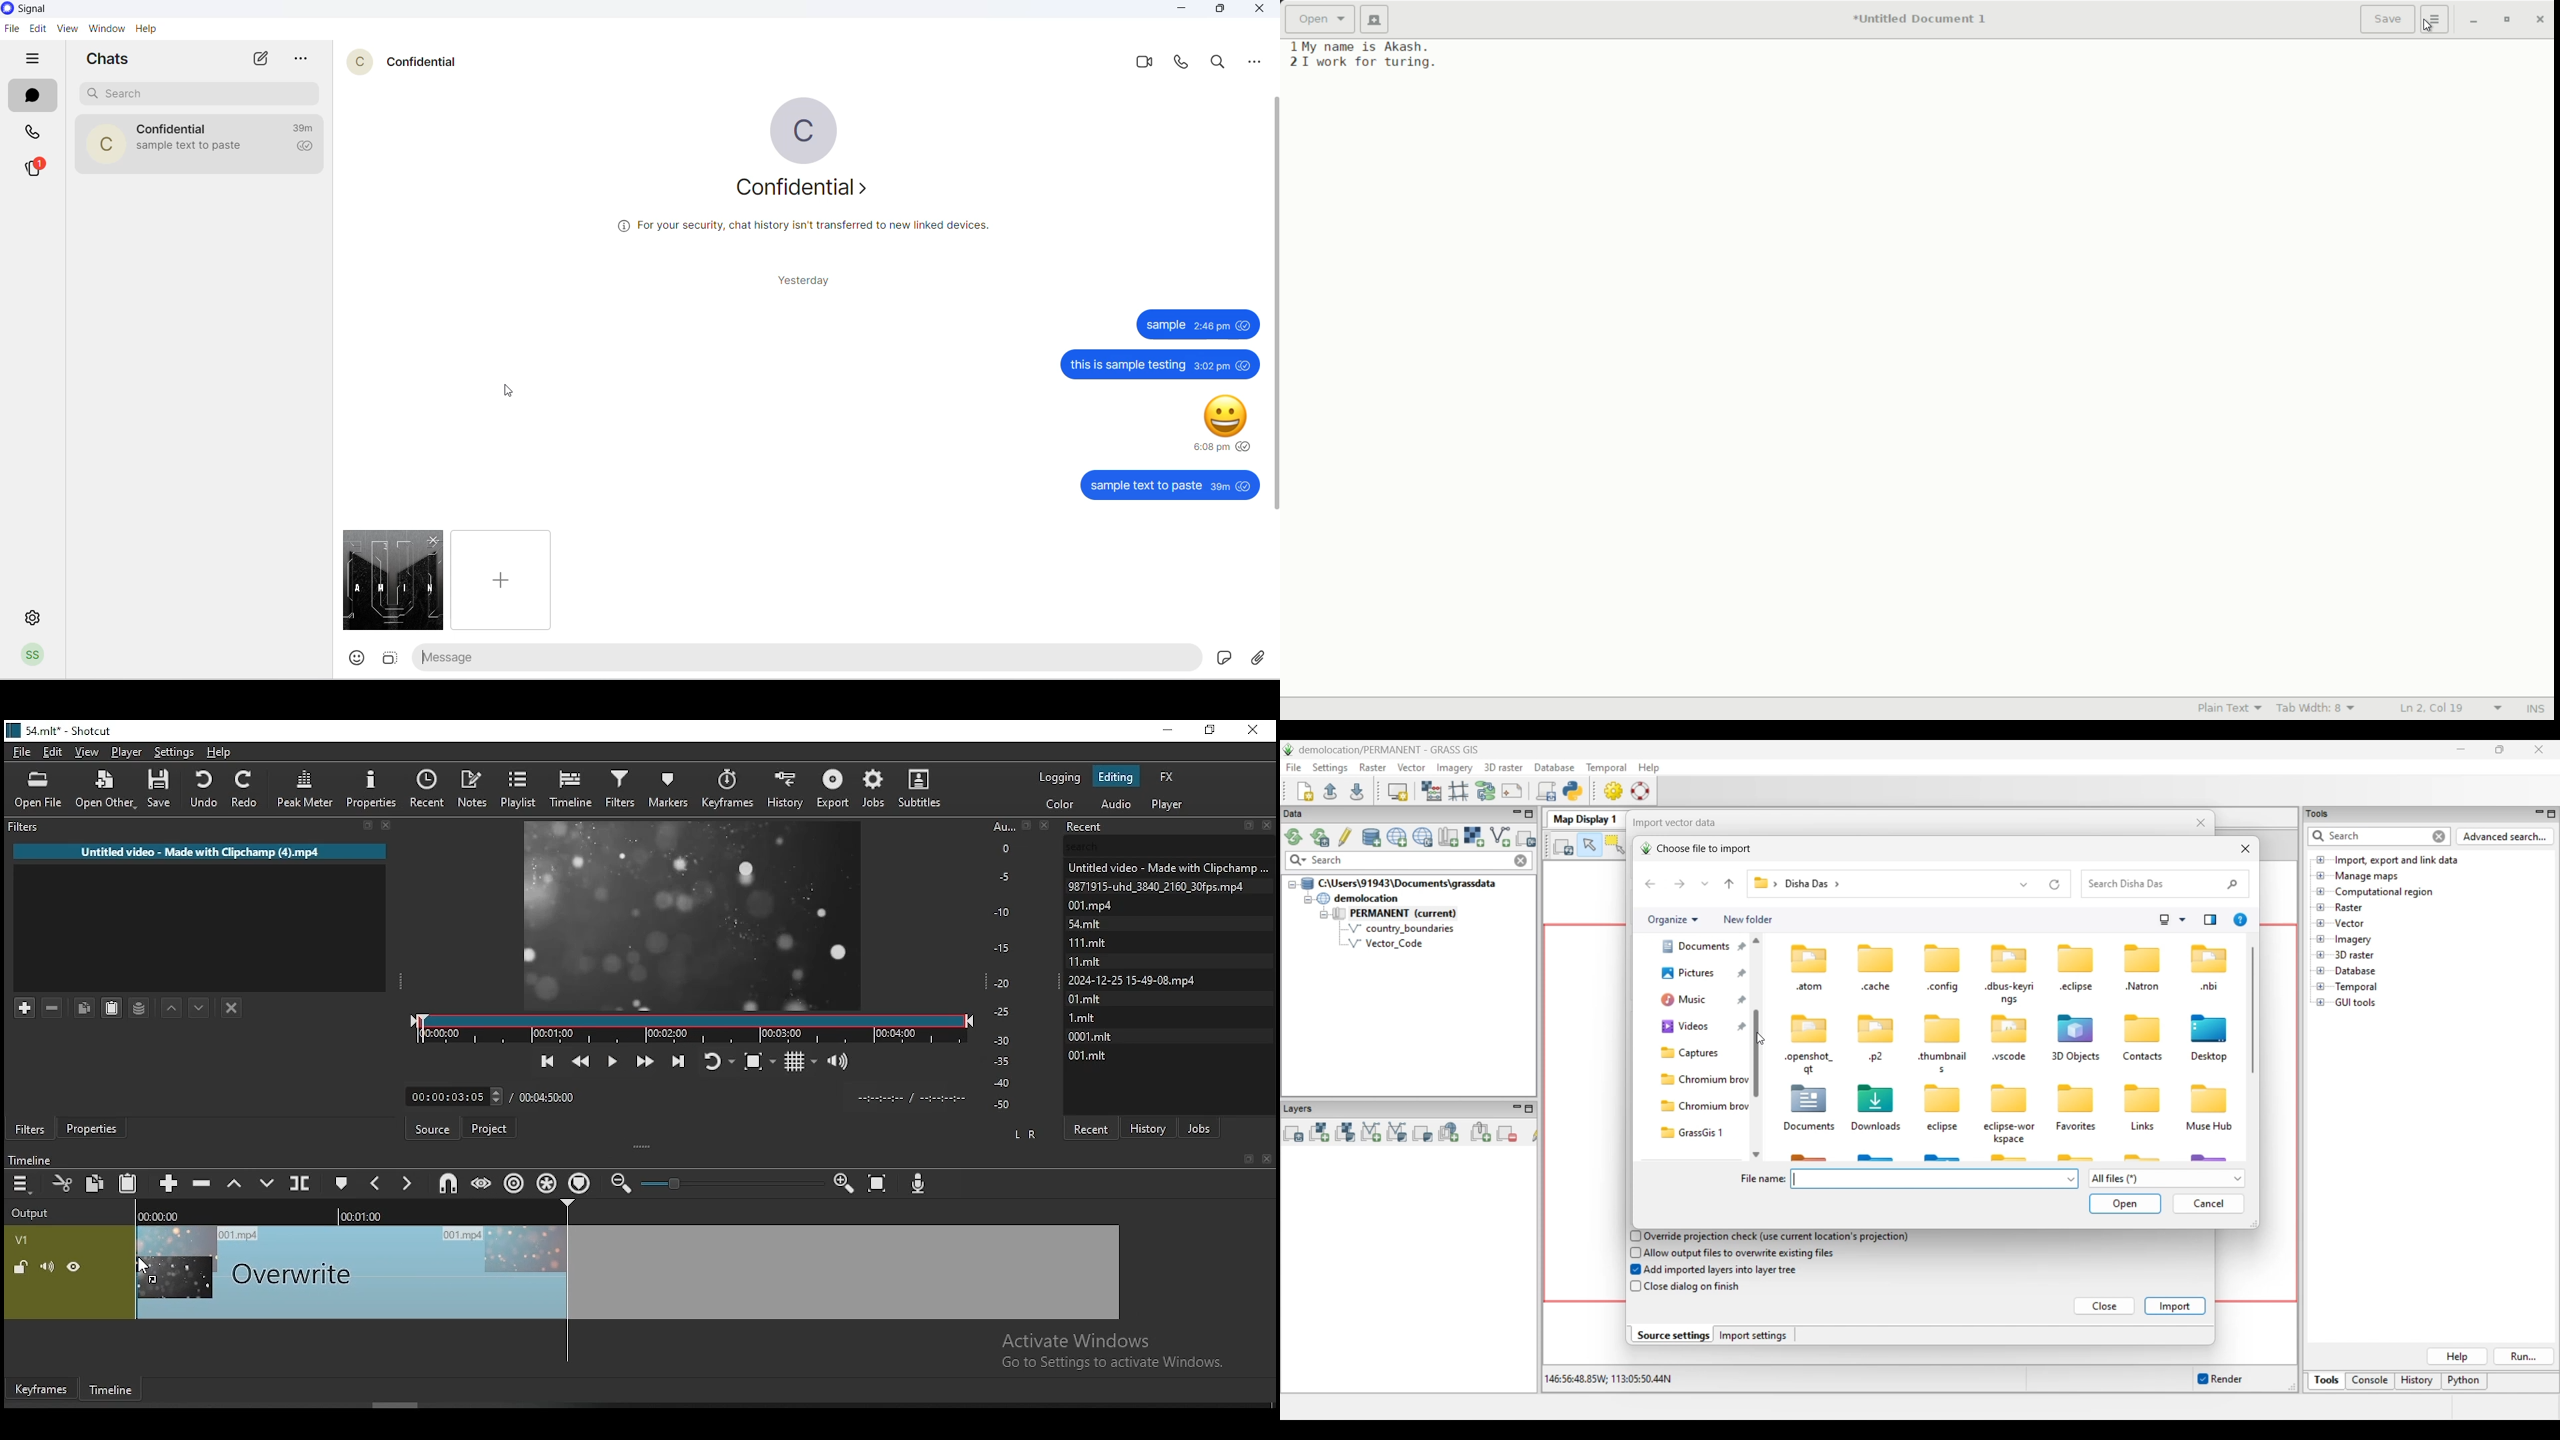 This screenshot has height=1456, width=2576. Describe the element at coordinates (510, 386) in the screenshot. I see `cursor` at that location.